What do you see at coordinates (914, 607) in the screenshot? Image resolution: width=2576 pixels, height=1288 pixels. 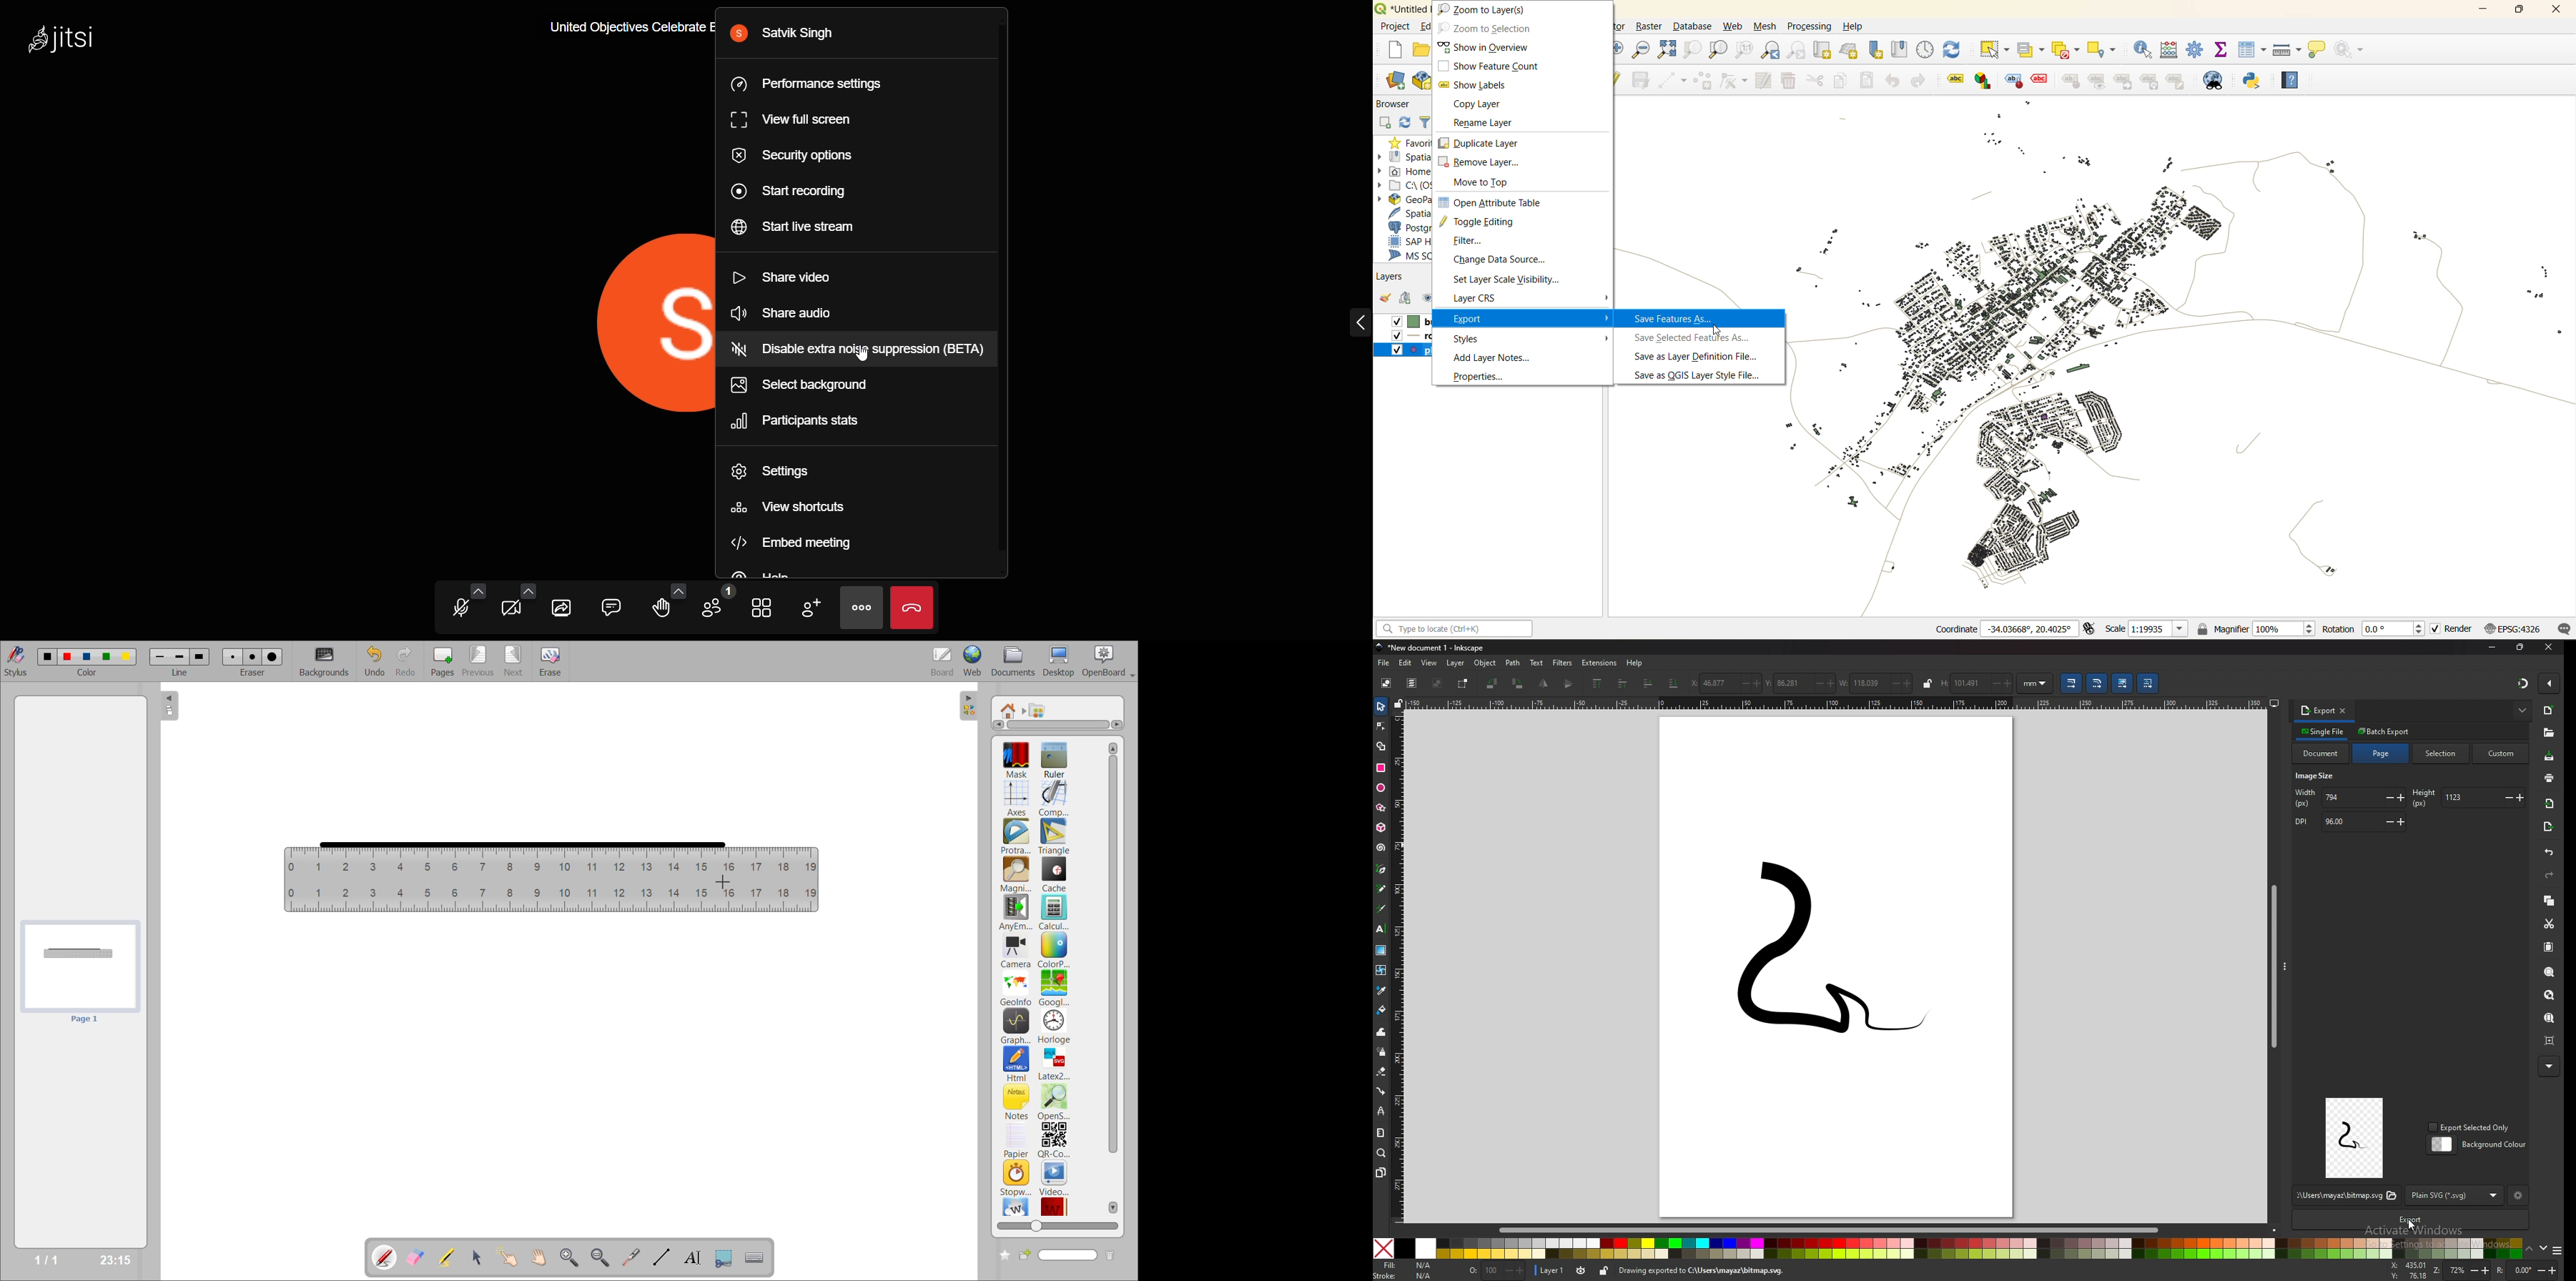 I see `leave meeting` at bounding box center [914, 607].